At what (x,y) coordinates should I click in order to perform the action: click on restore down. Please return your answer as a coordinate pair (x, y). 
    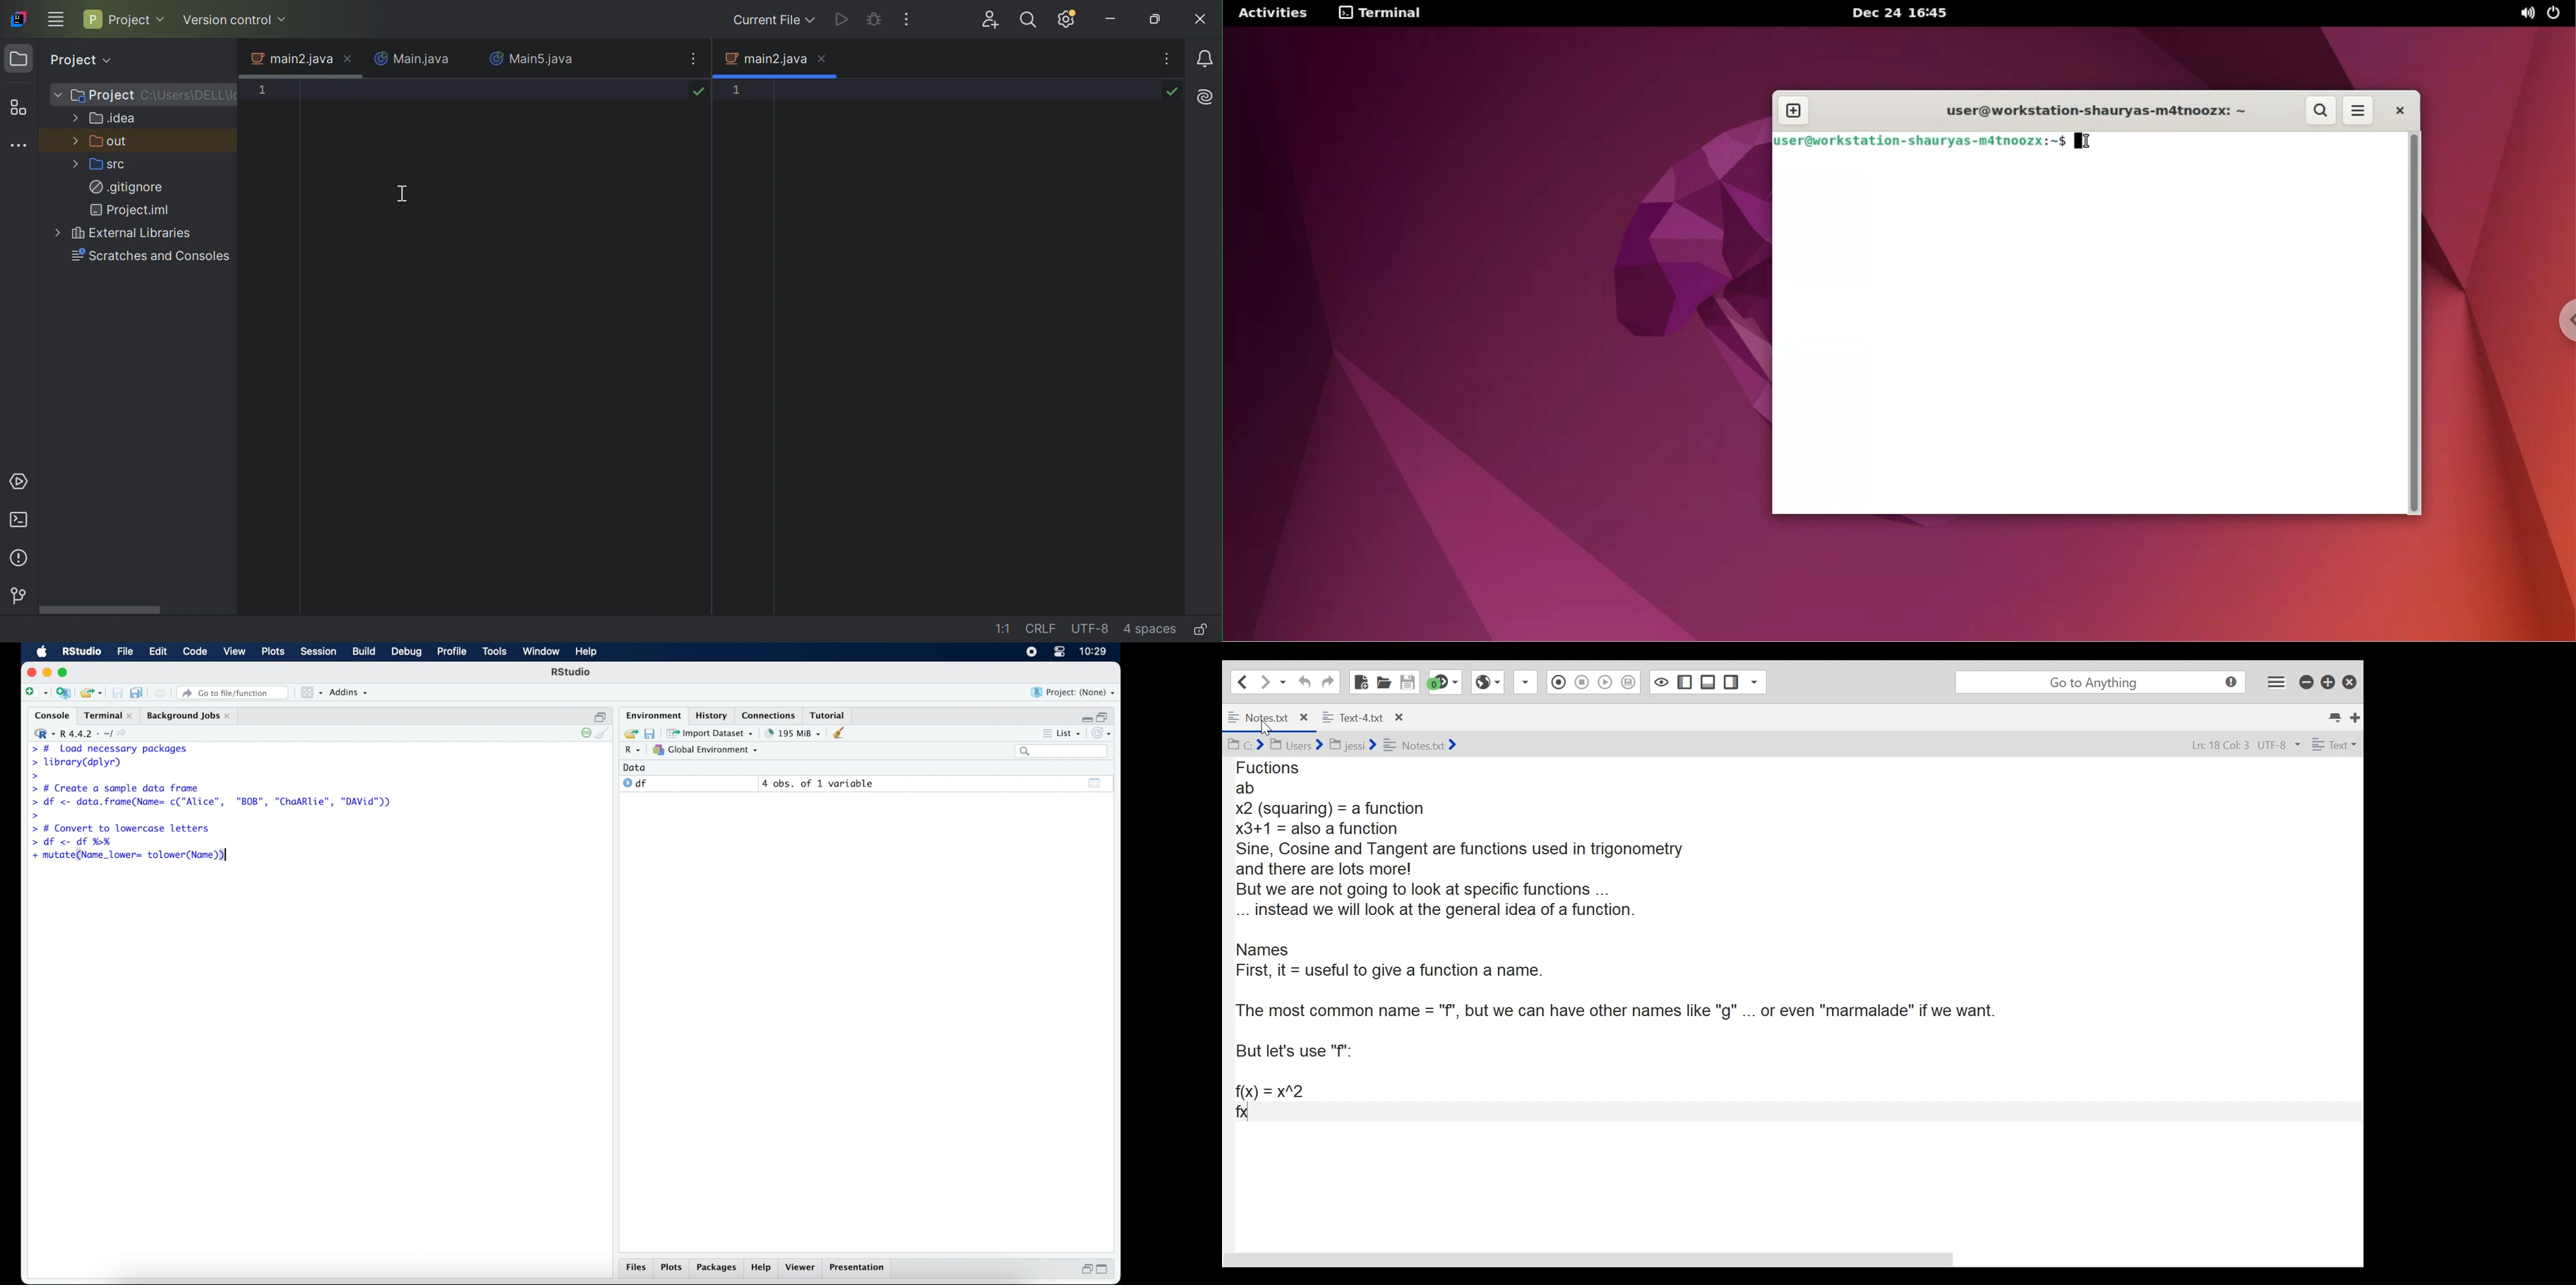
    Looking at the image, I should click on (601, 716).